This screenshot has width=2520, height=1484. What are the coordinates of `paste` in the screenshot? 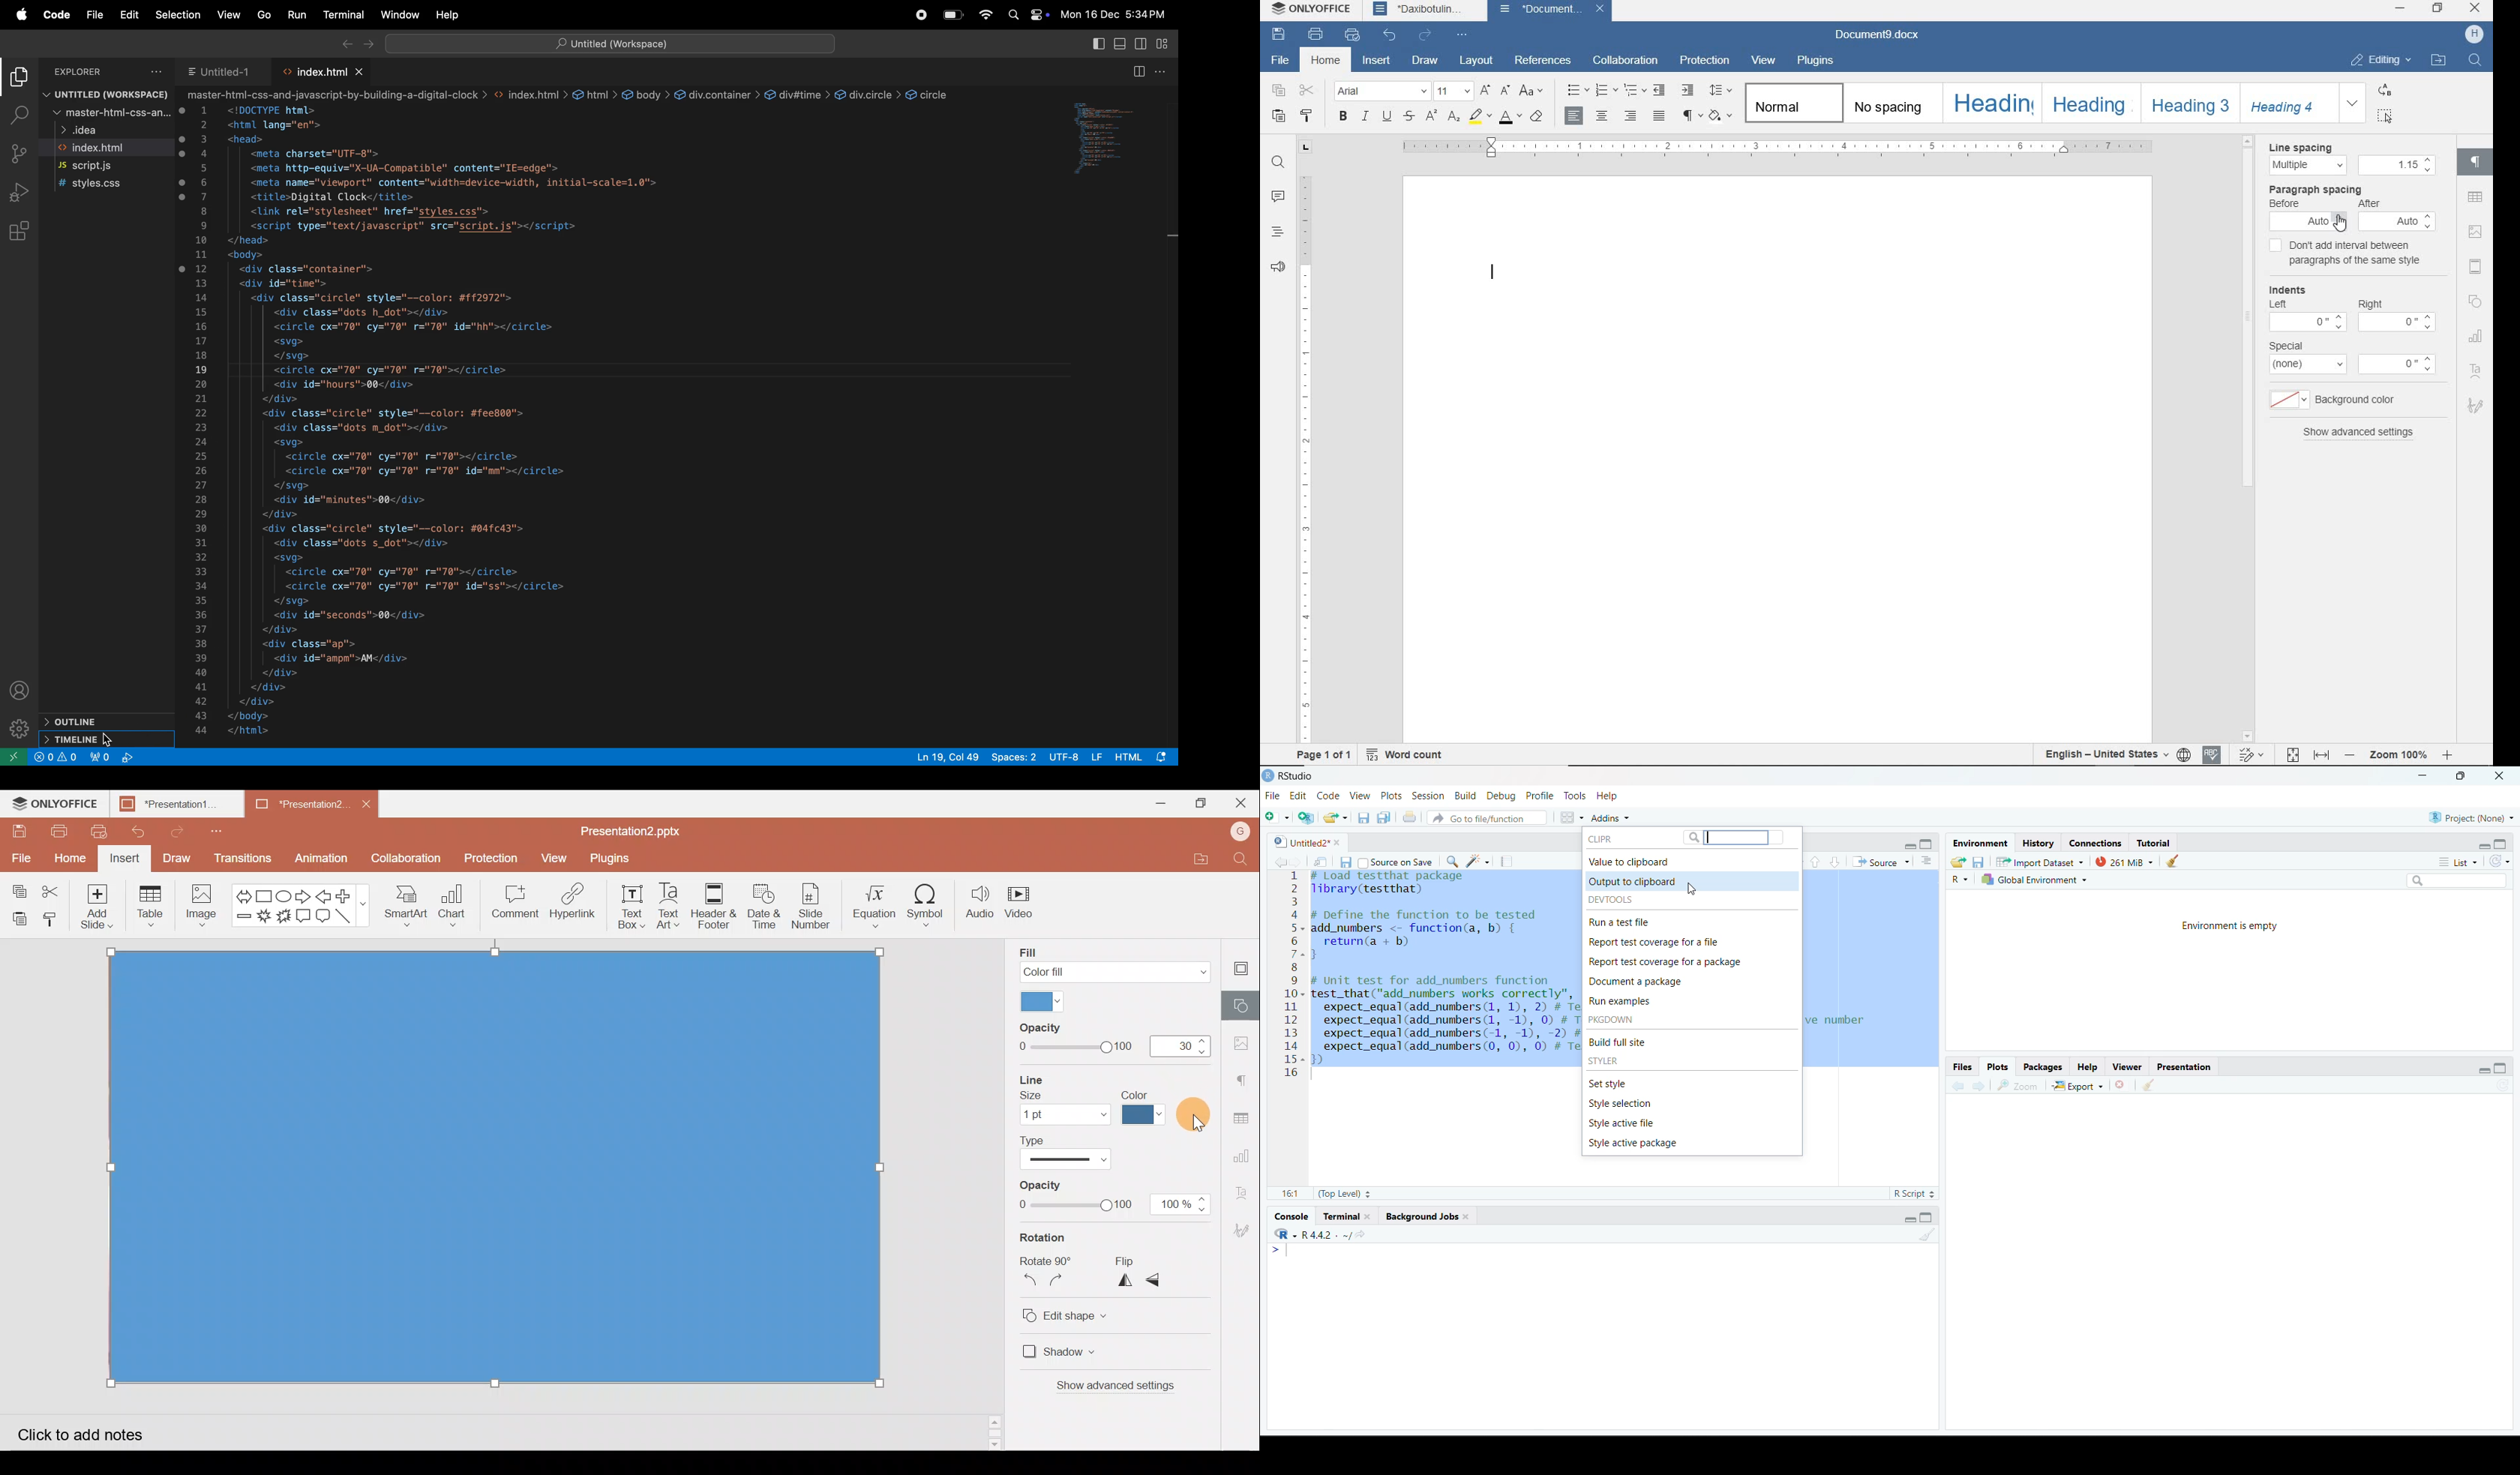 It's located at (1279, 115).